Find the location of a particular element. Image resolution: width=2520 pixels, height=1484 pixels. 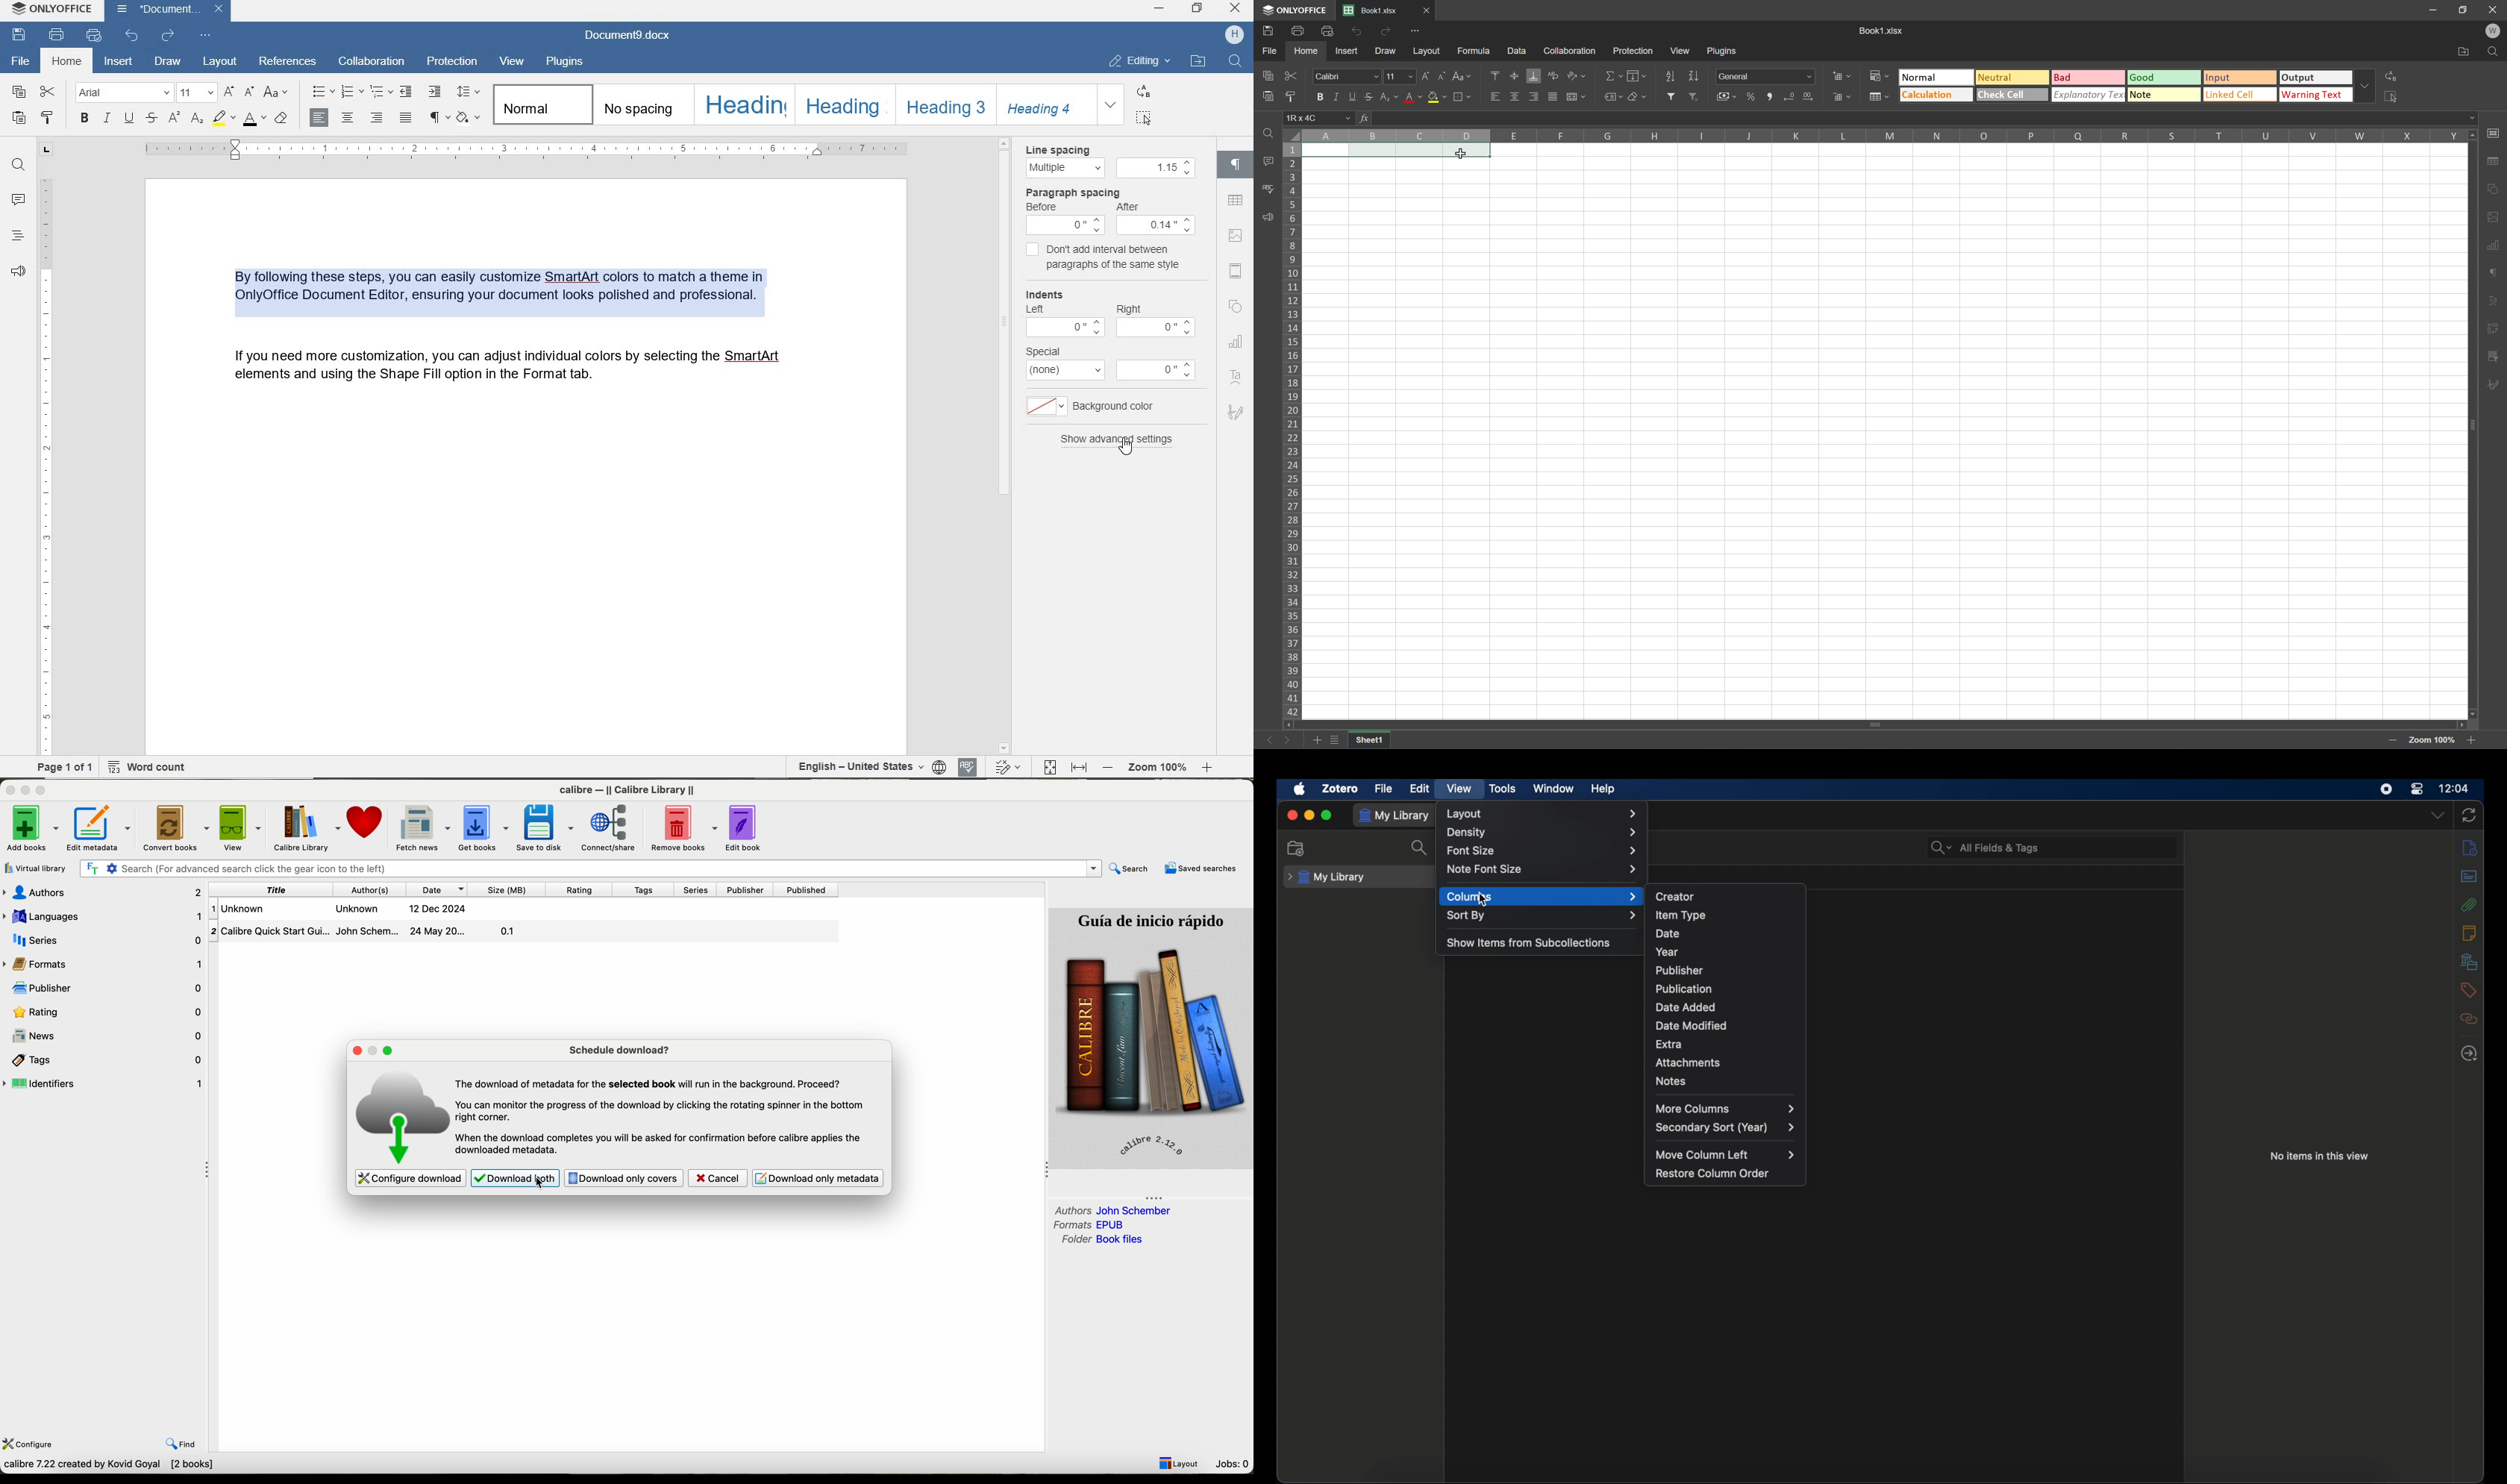

references is located at coordinates (289, 63).